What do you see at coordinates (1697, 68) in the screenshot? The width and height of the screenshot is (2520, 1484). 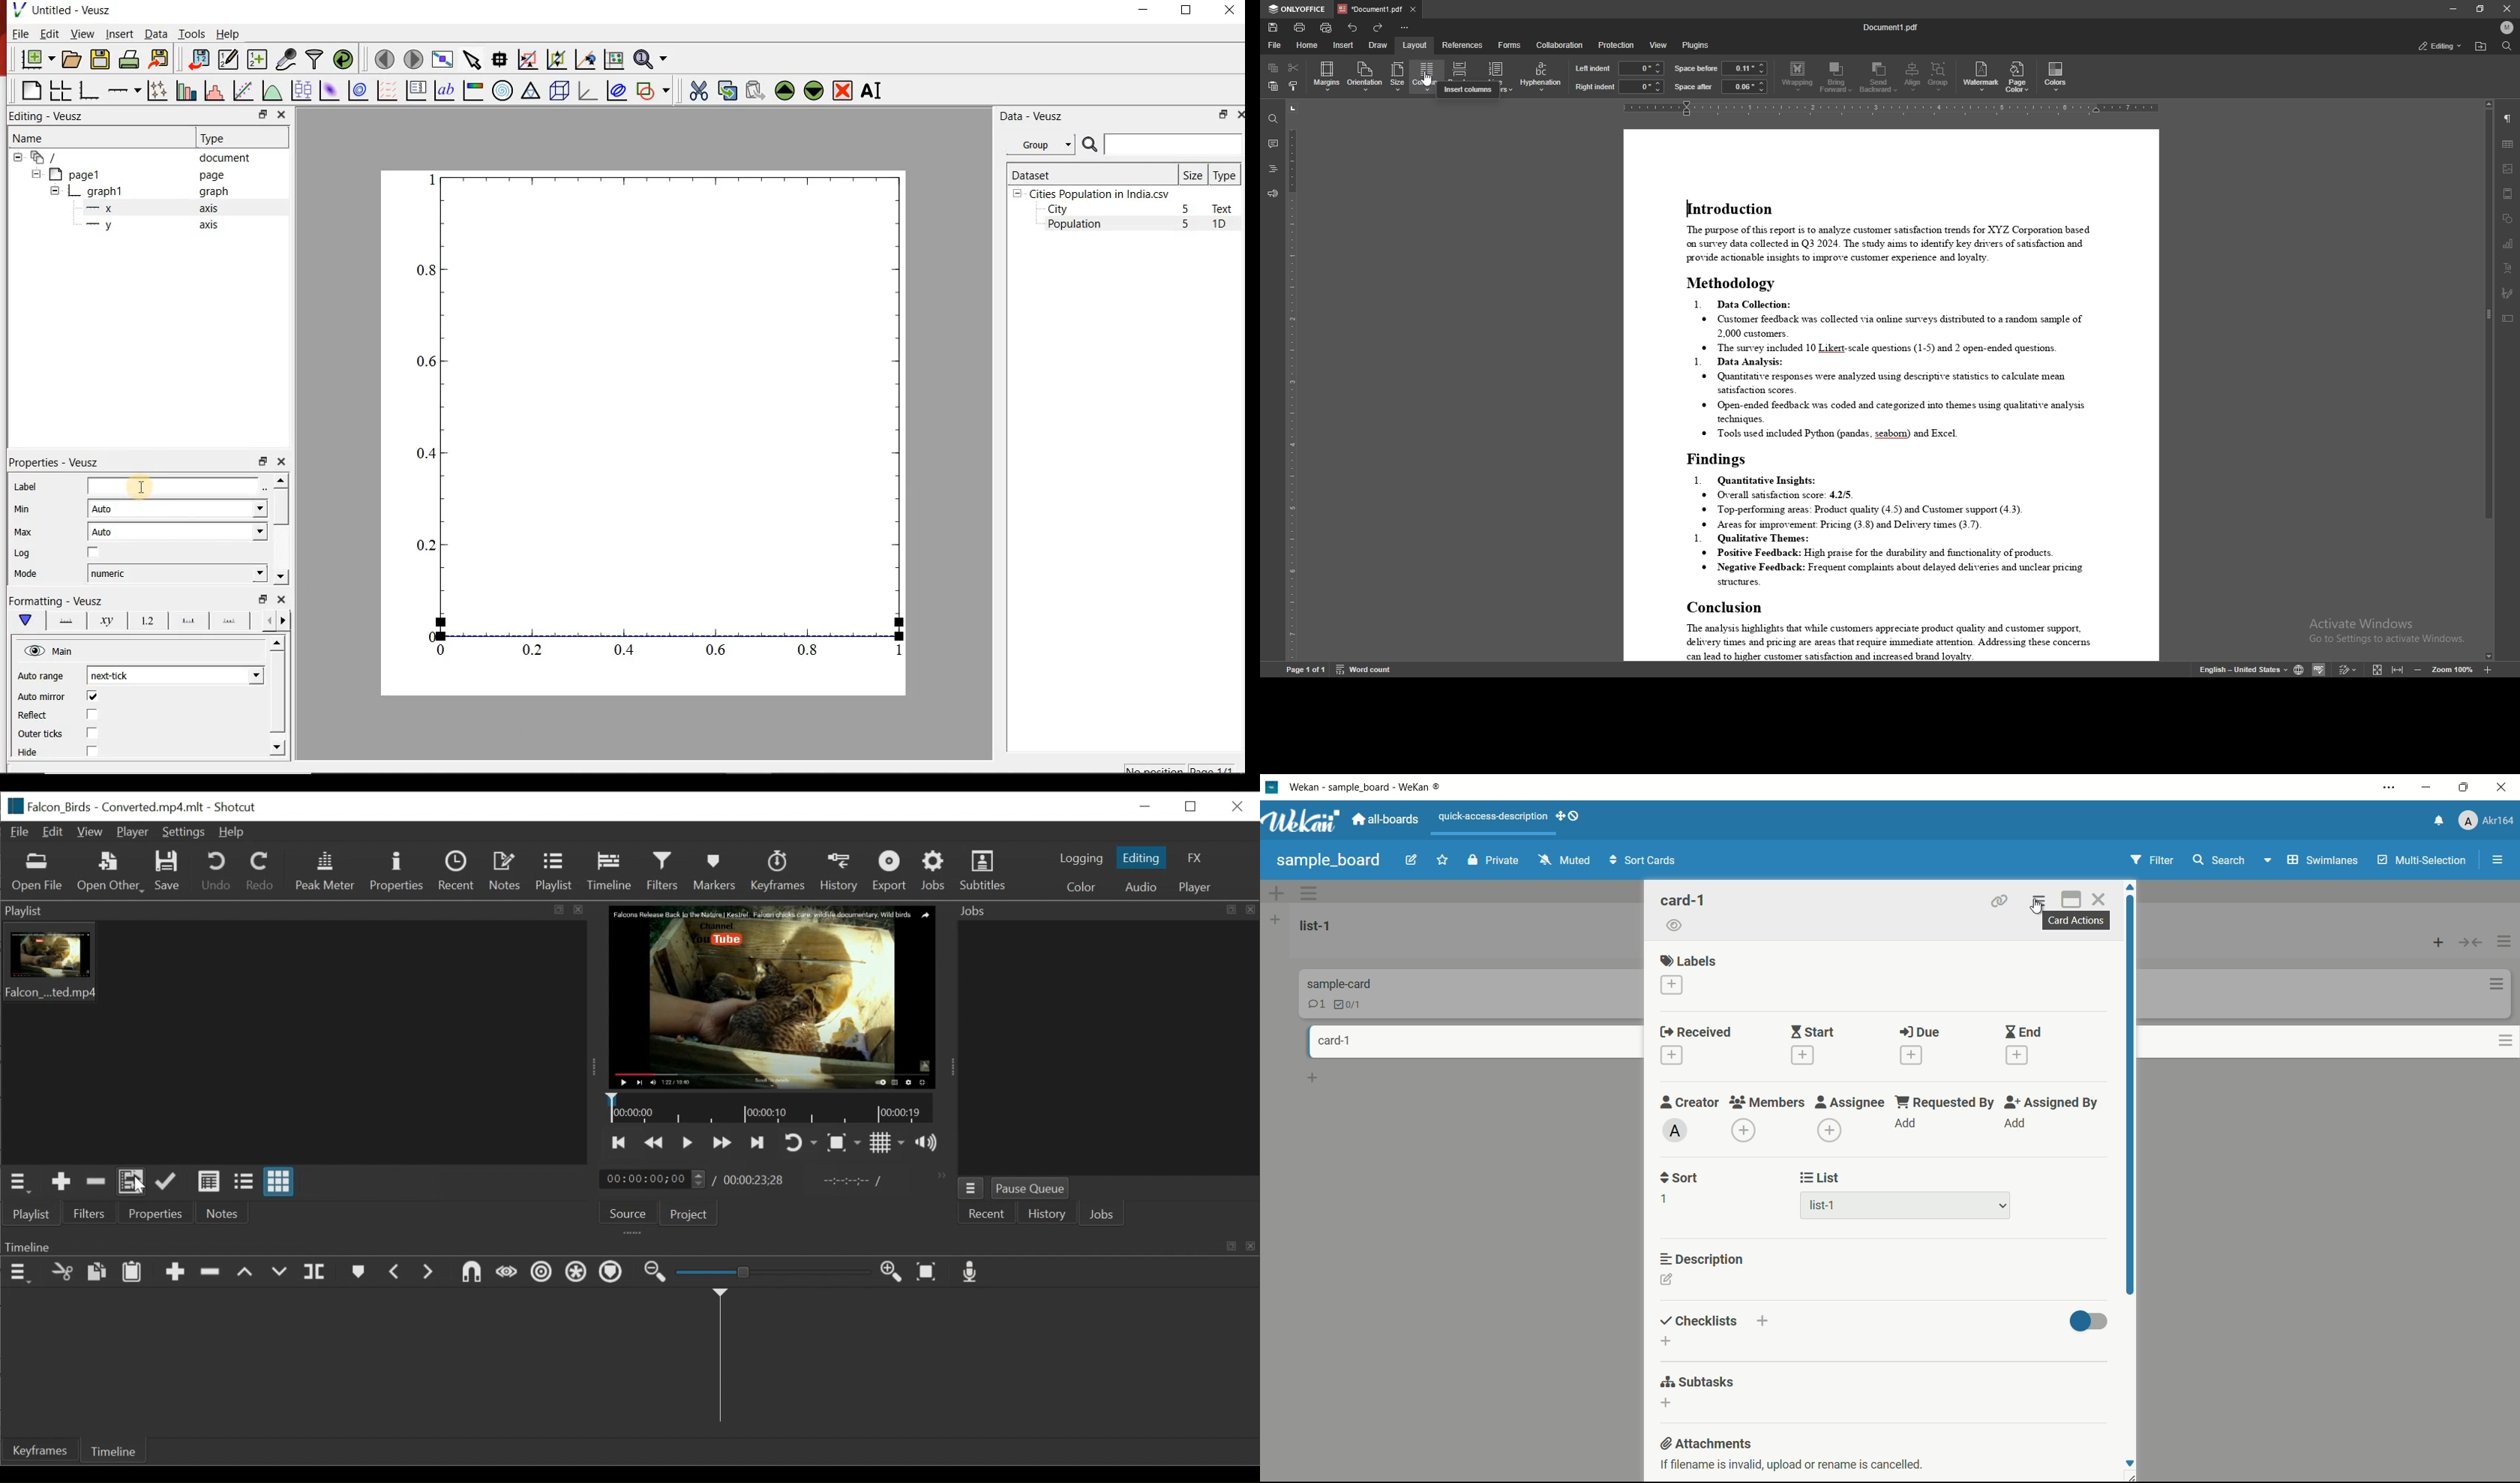 I see `space before` at bounding box center [1697, 68].